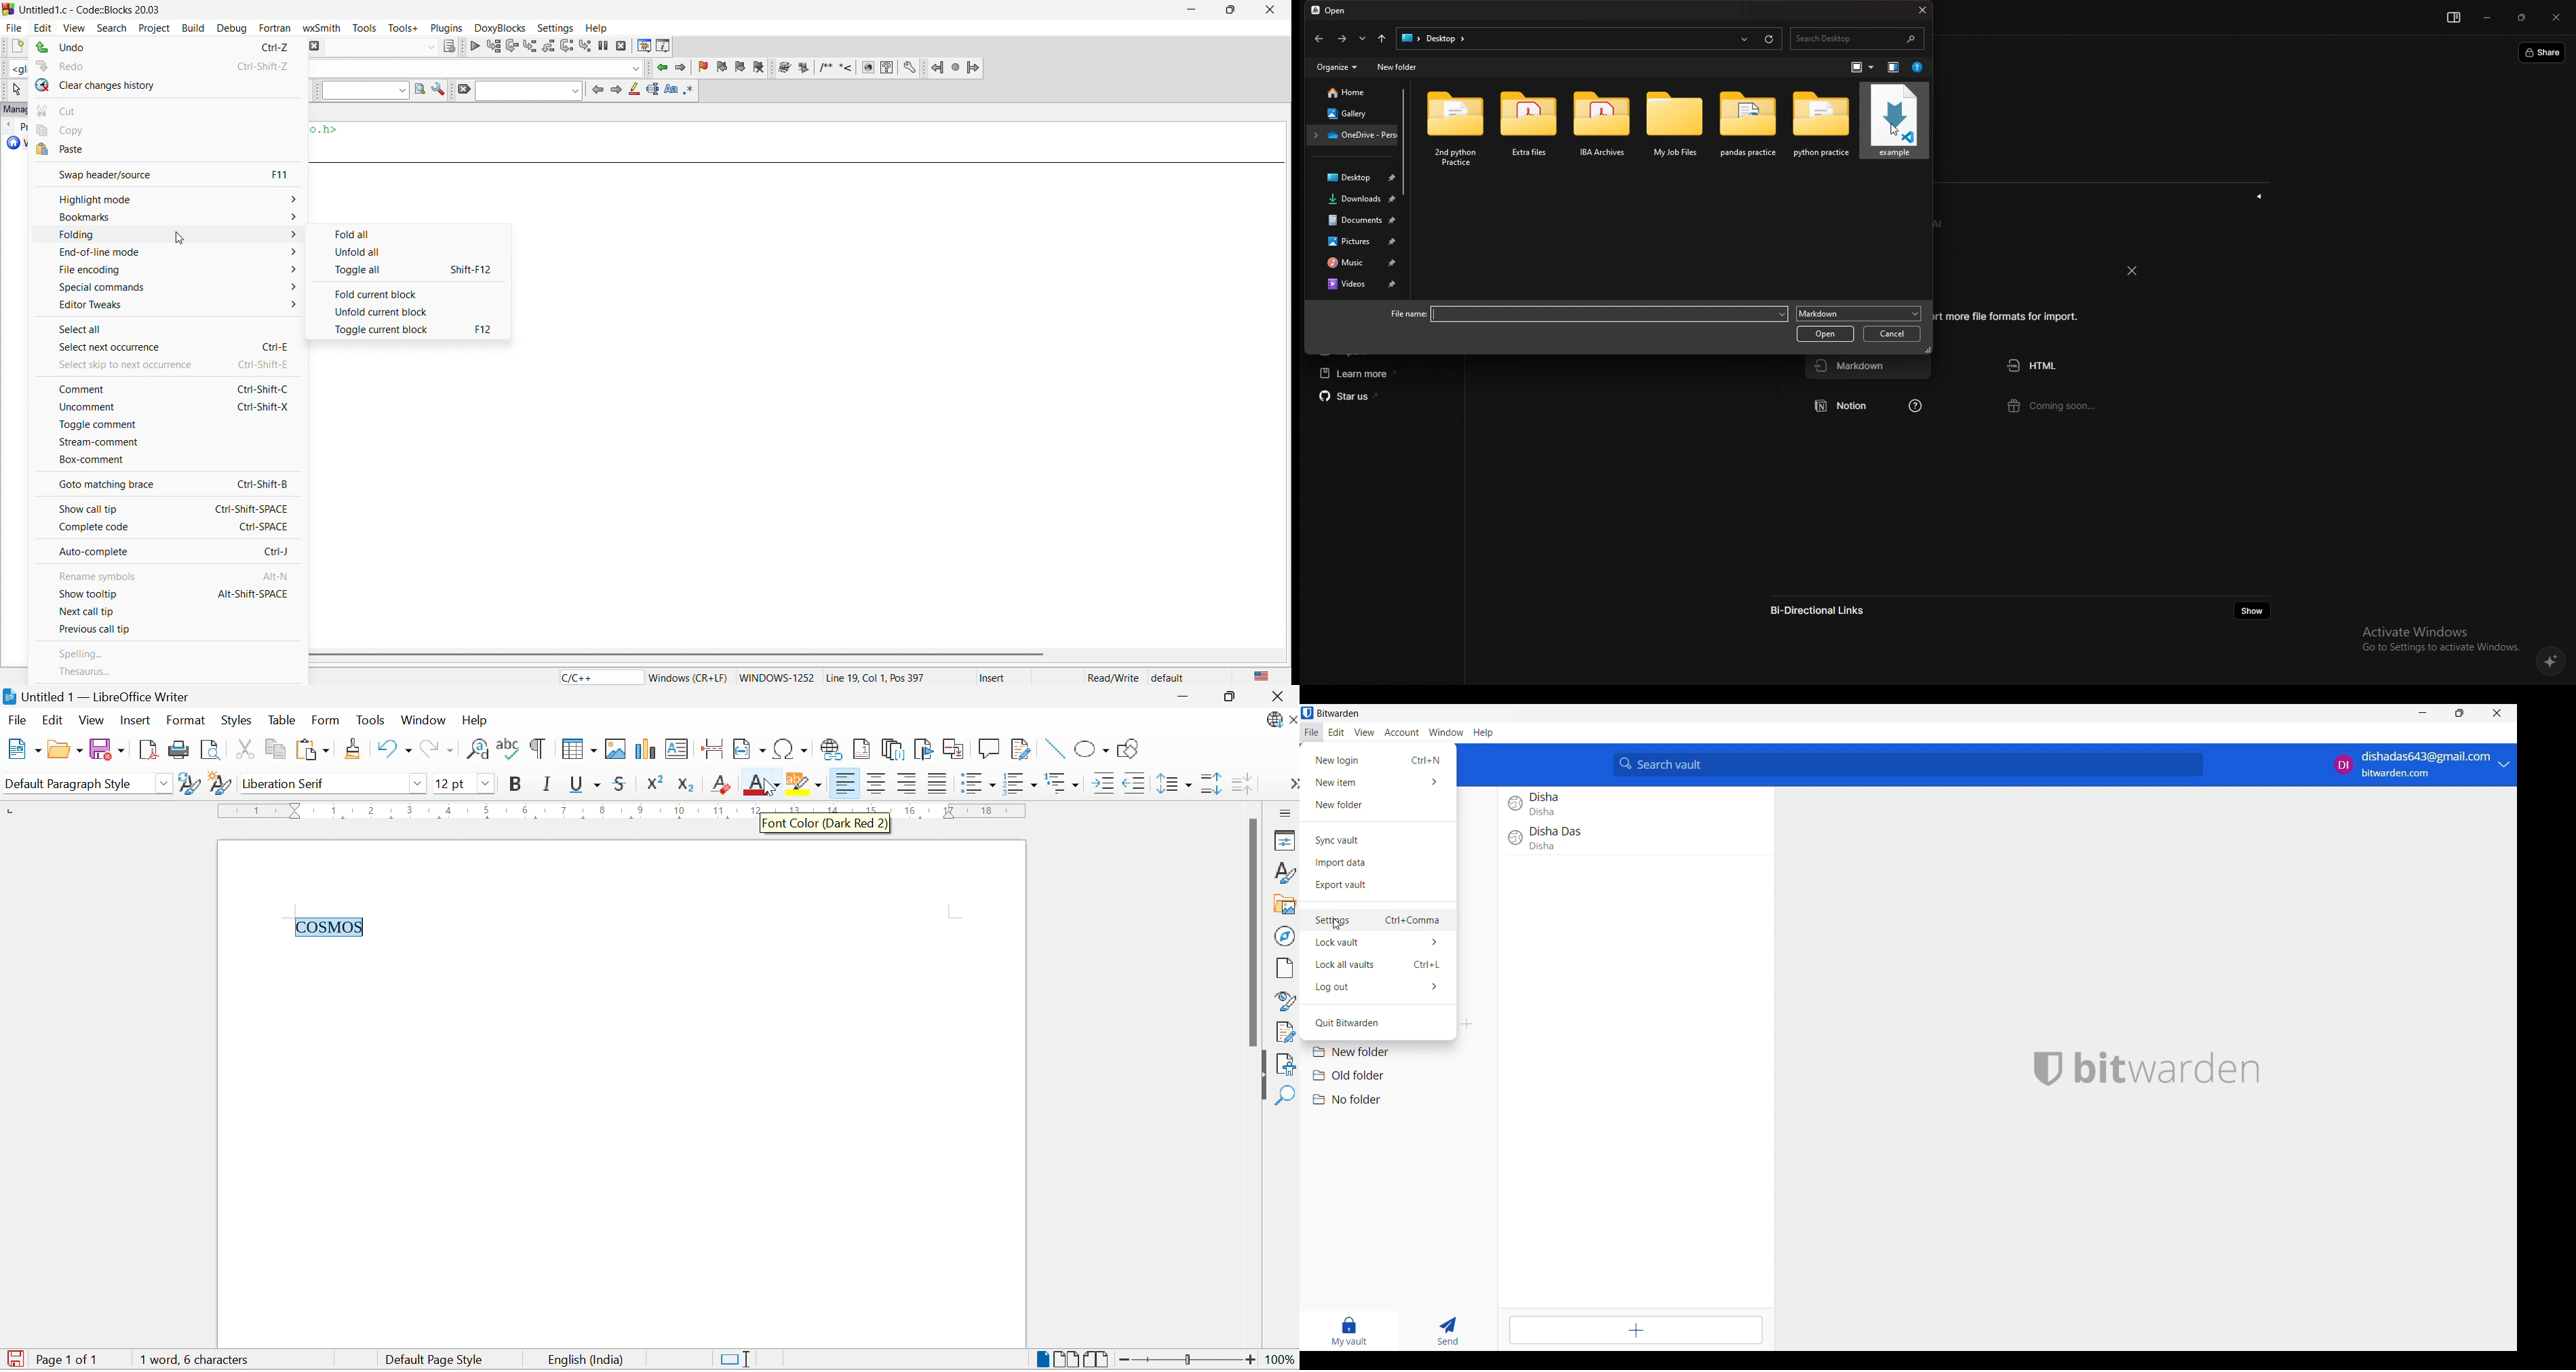  What do you see at coordinates (355, 748) in the screenshot?
I see `Clone Formatting` at bounding box center [355, 748].